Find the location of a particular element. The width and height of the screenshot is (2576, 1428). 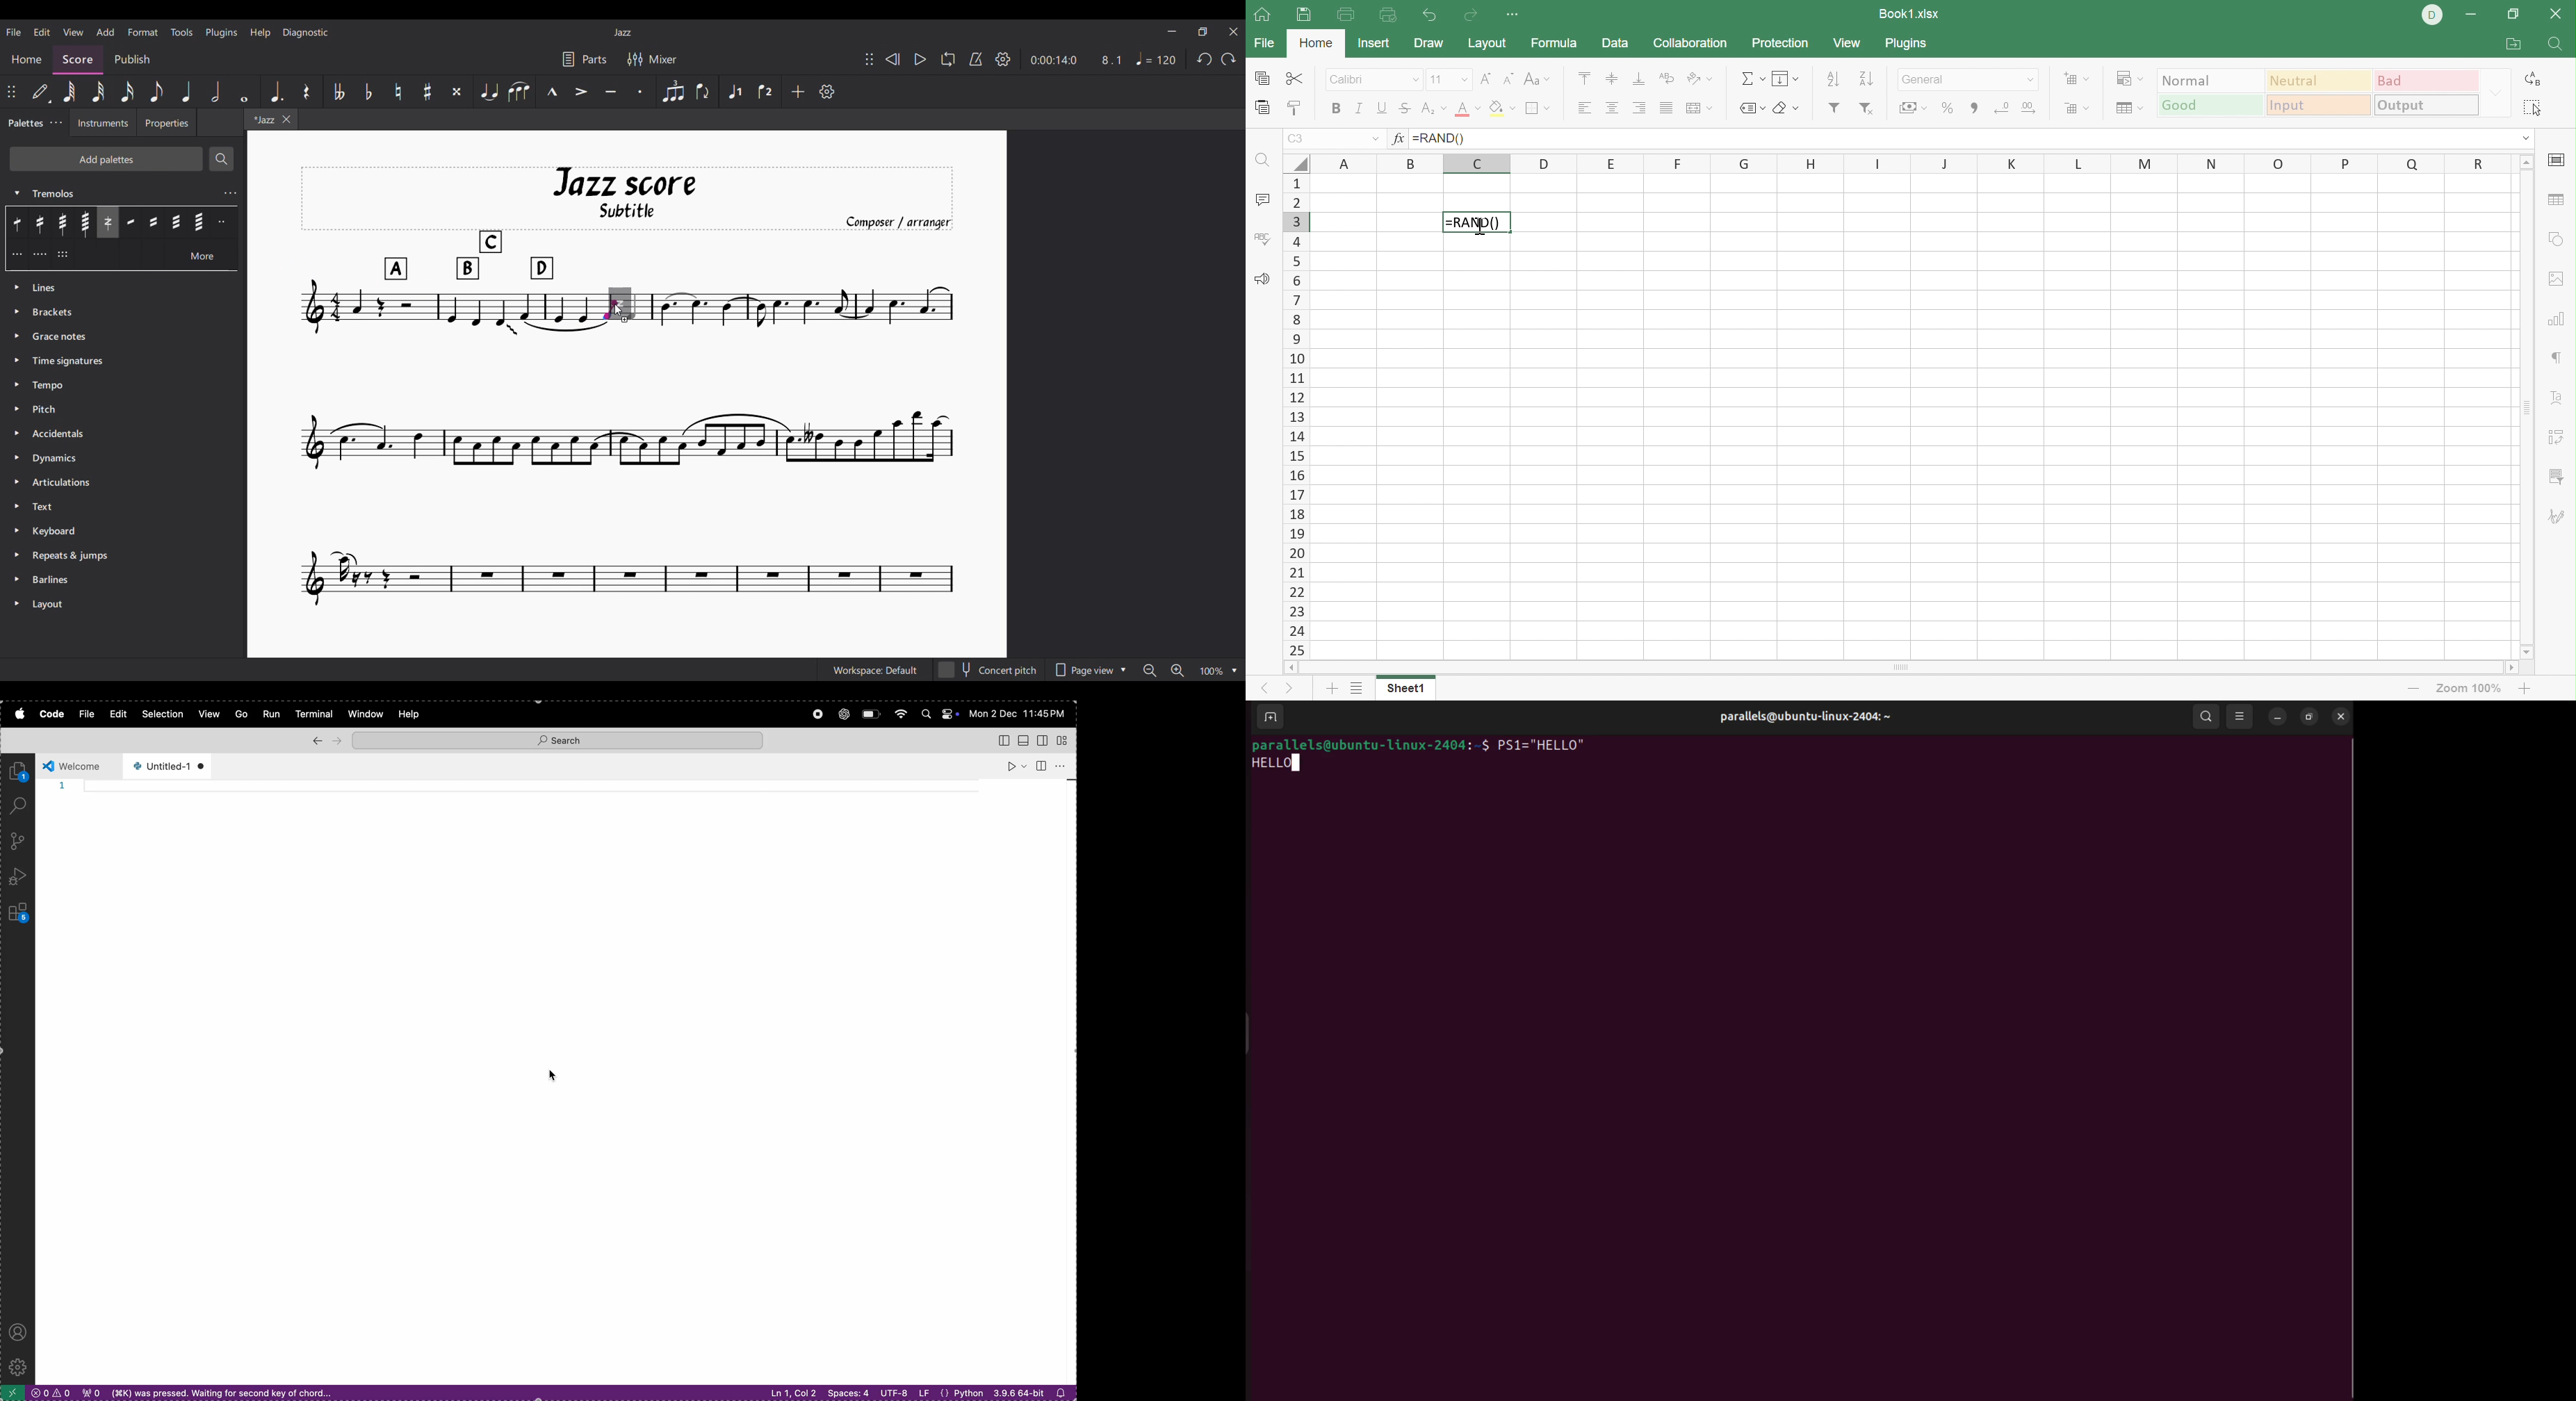

Bad is located at coordinates (2427, 80).